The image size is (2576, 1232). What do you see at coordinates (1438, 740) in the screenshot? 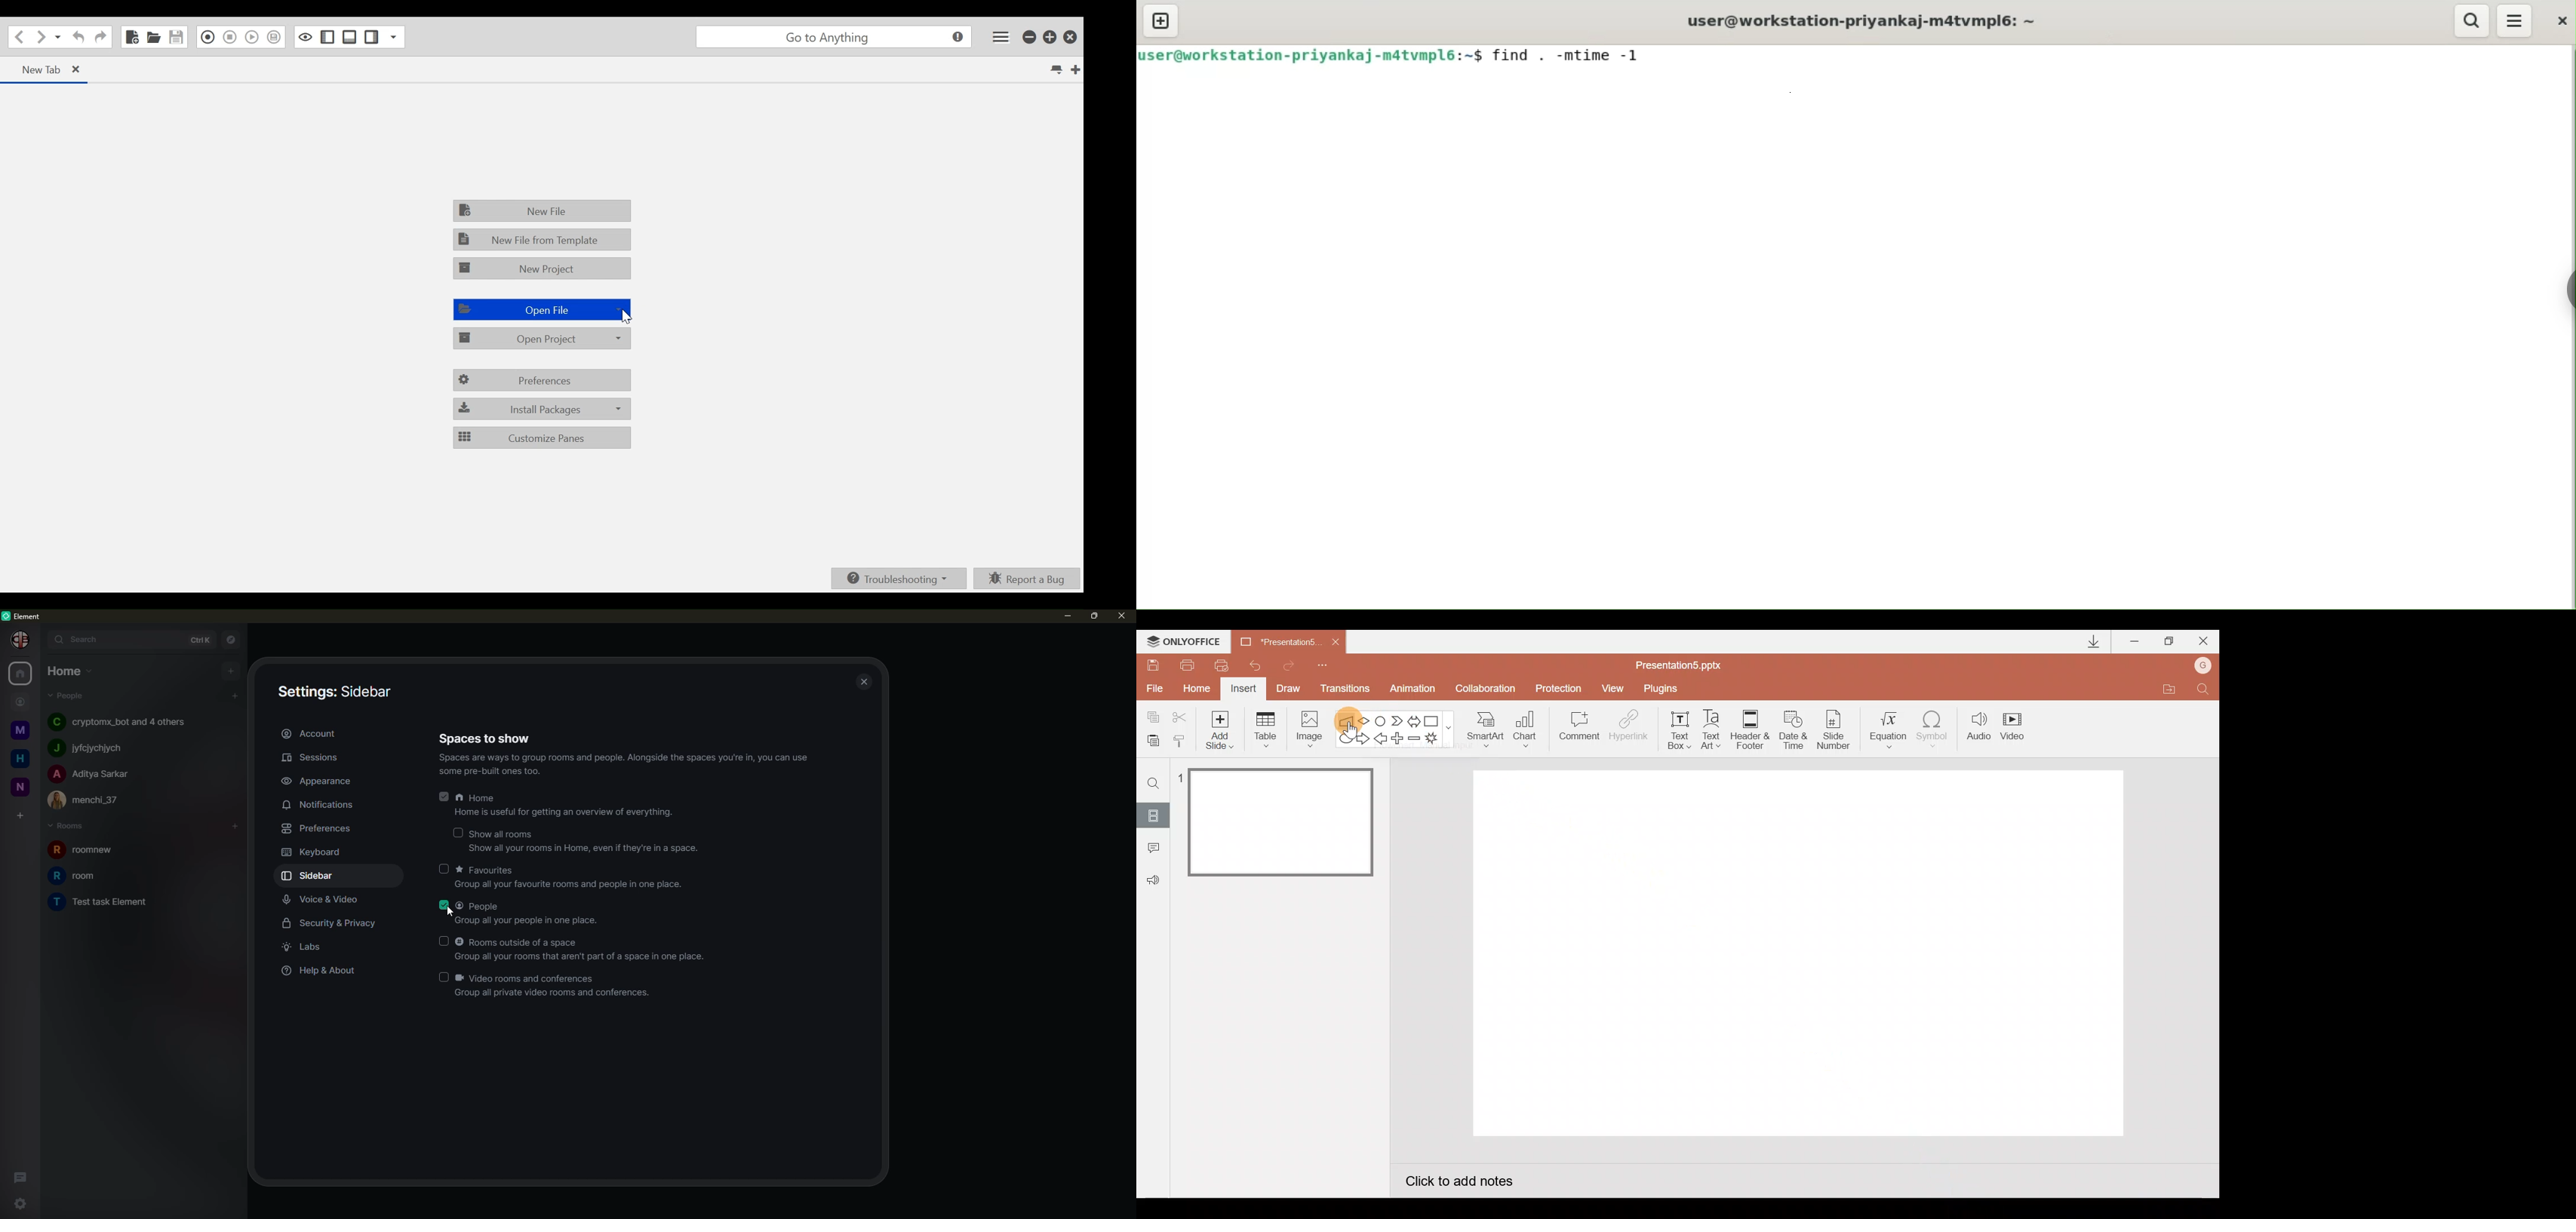
I see `Explosion 1` at bounding box center [1438, 740].